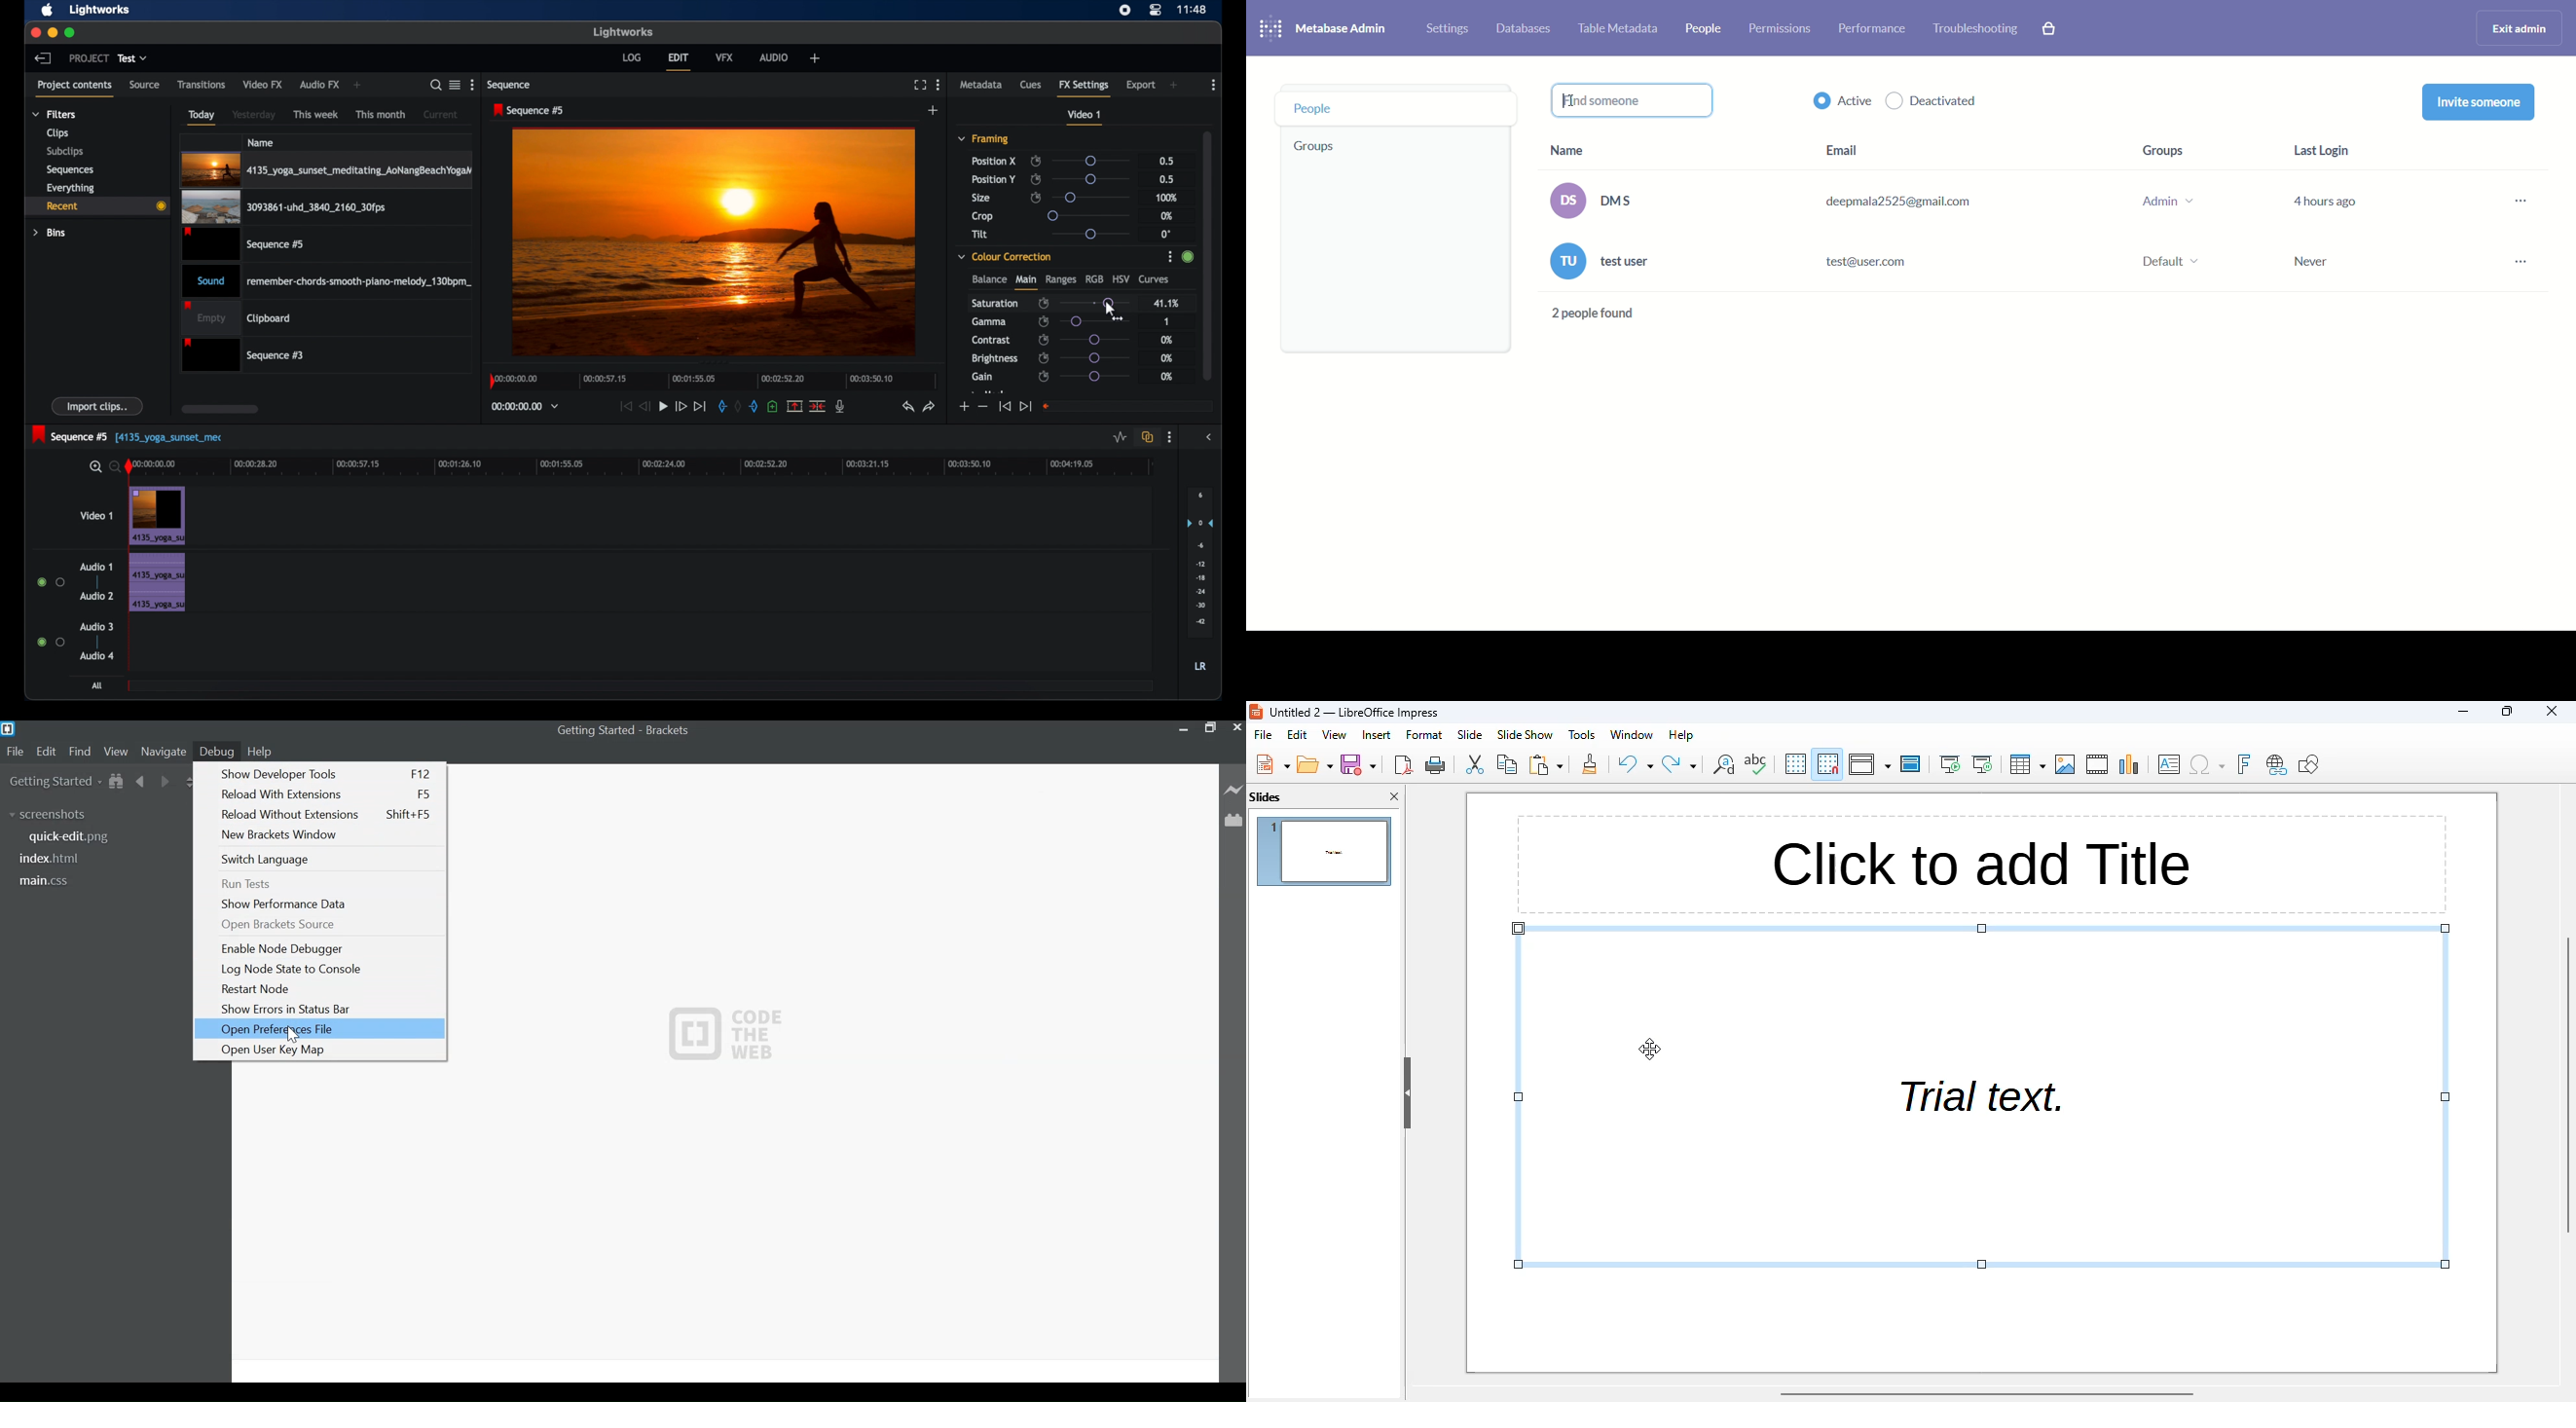 Image resolution: width=2576 pixels, height=1428 pixels. What do you see at coordinates (994, 179) in the screenshot?
I see `position` at bounding box center [994, 179].